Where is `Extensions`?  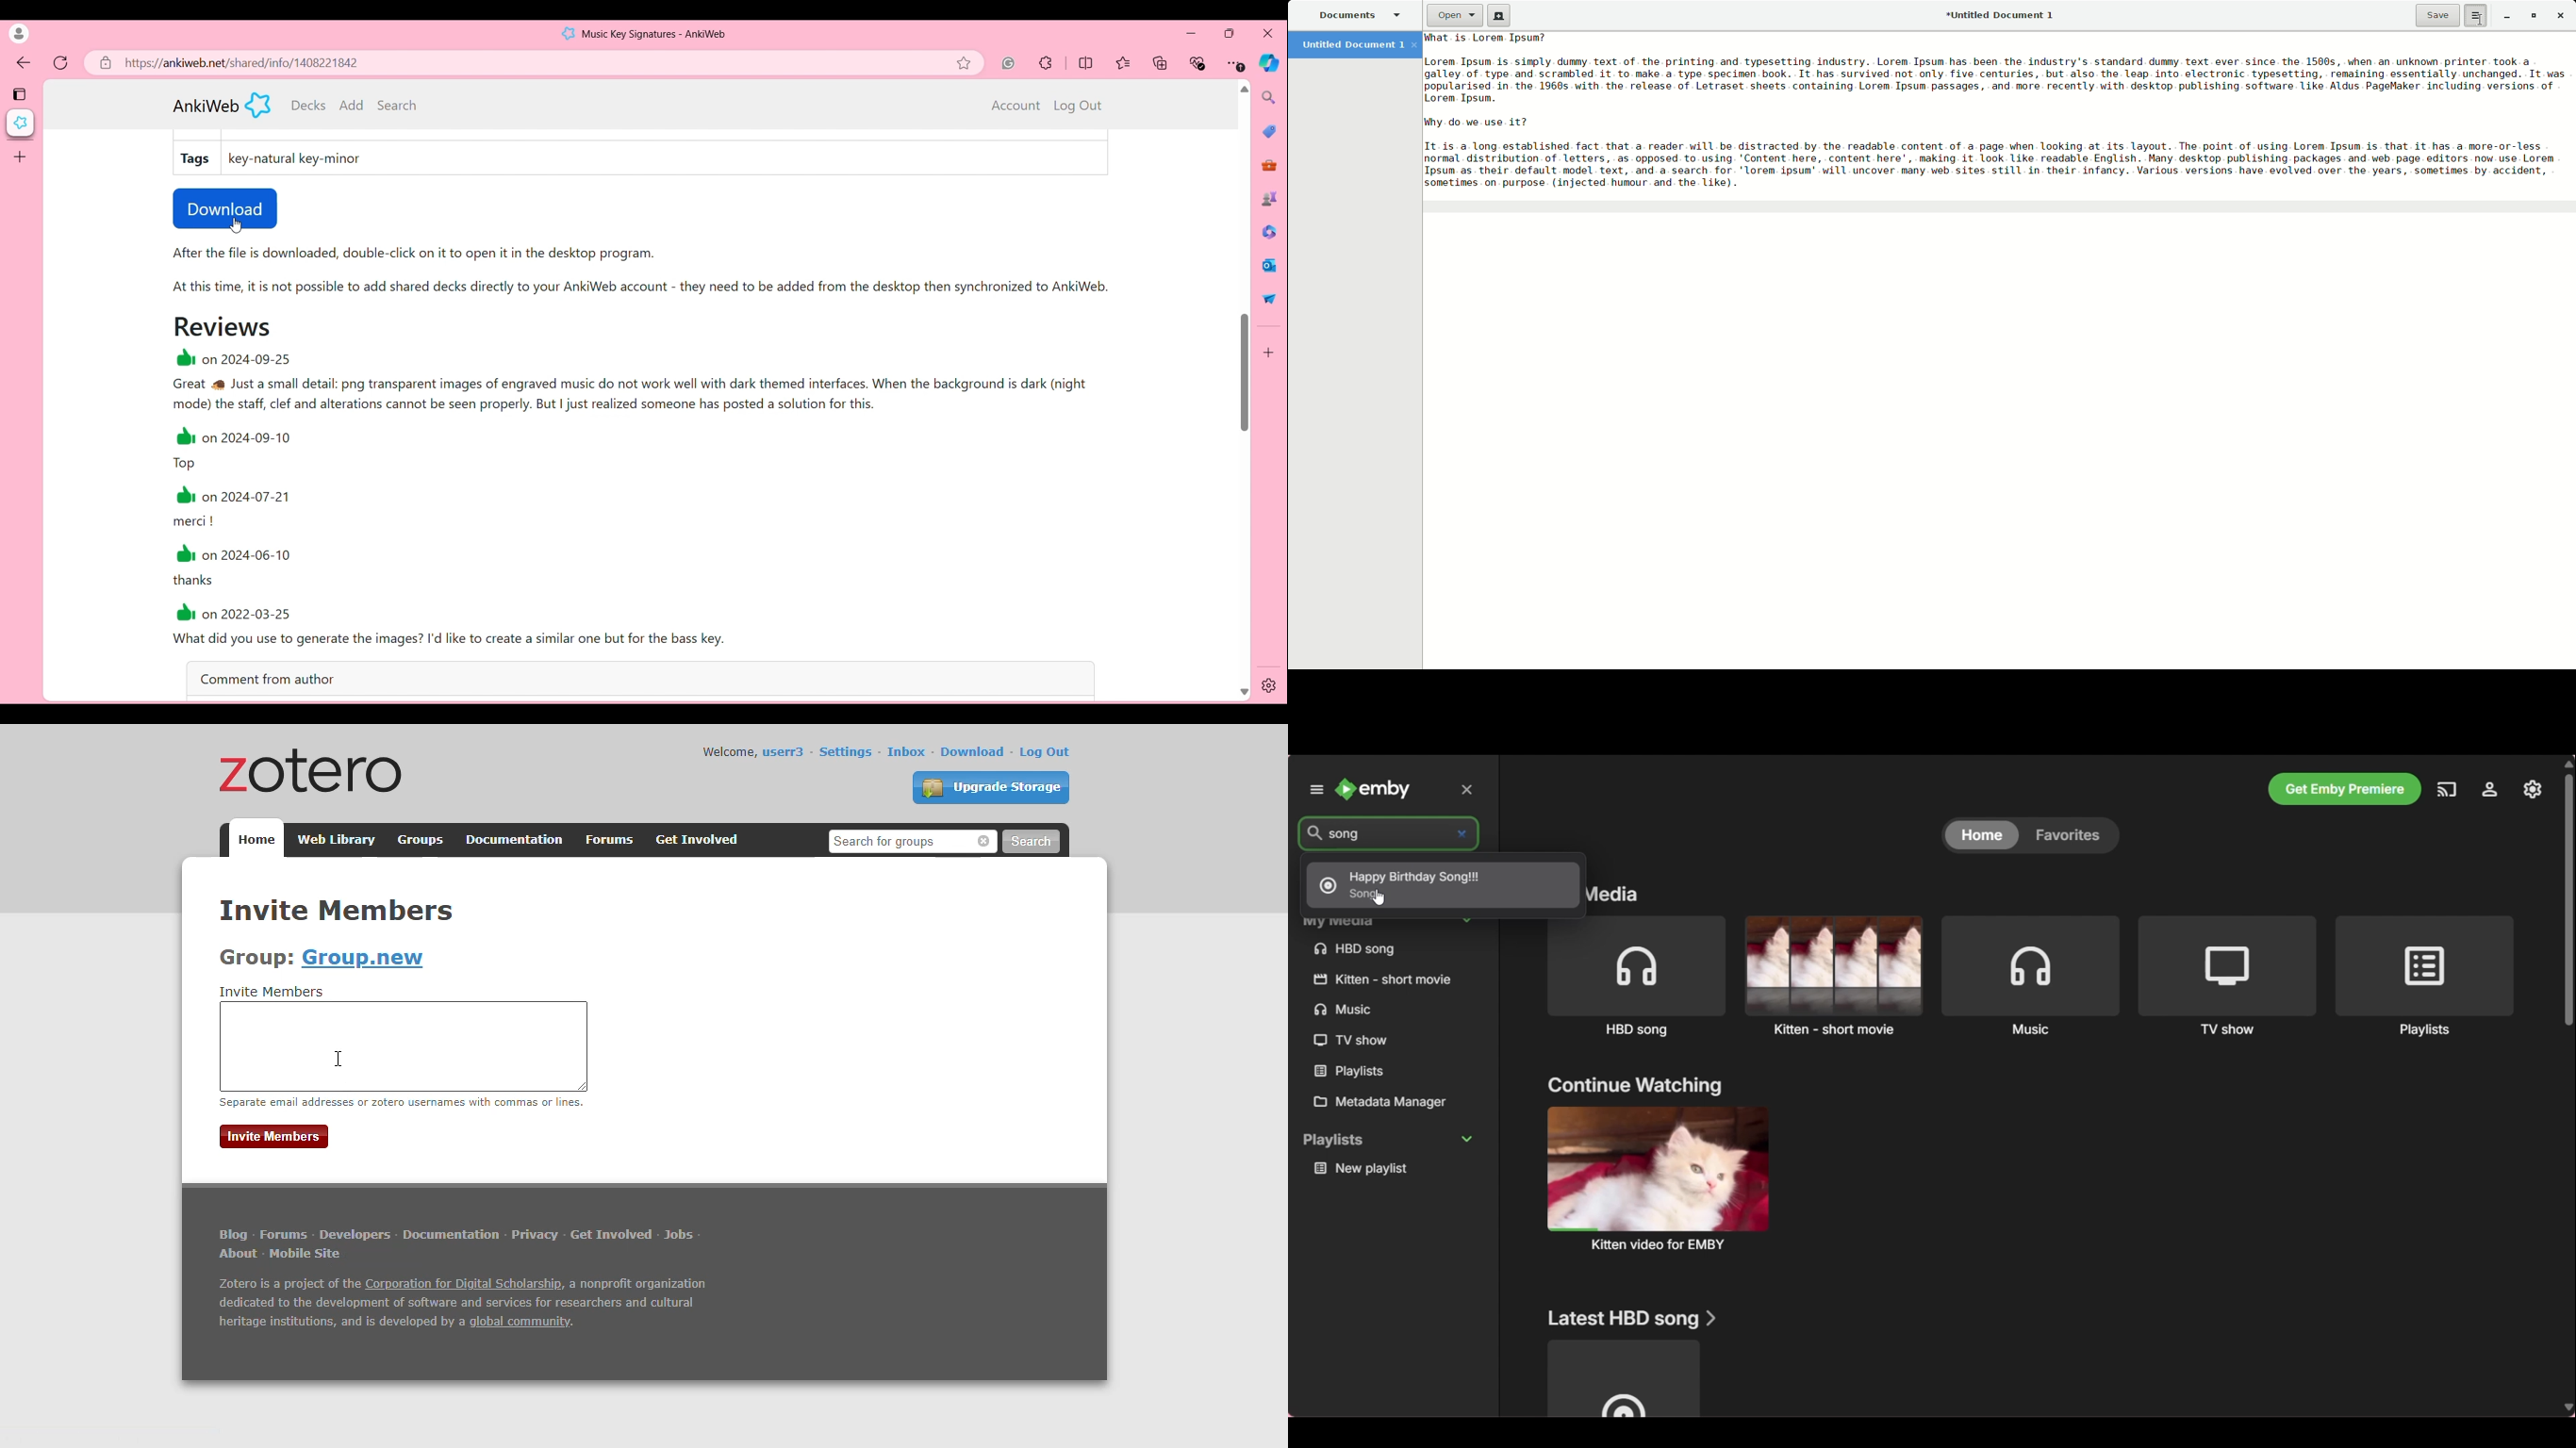 Extensions is located at coordinates (1046, 63).